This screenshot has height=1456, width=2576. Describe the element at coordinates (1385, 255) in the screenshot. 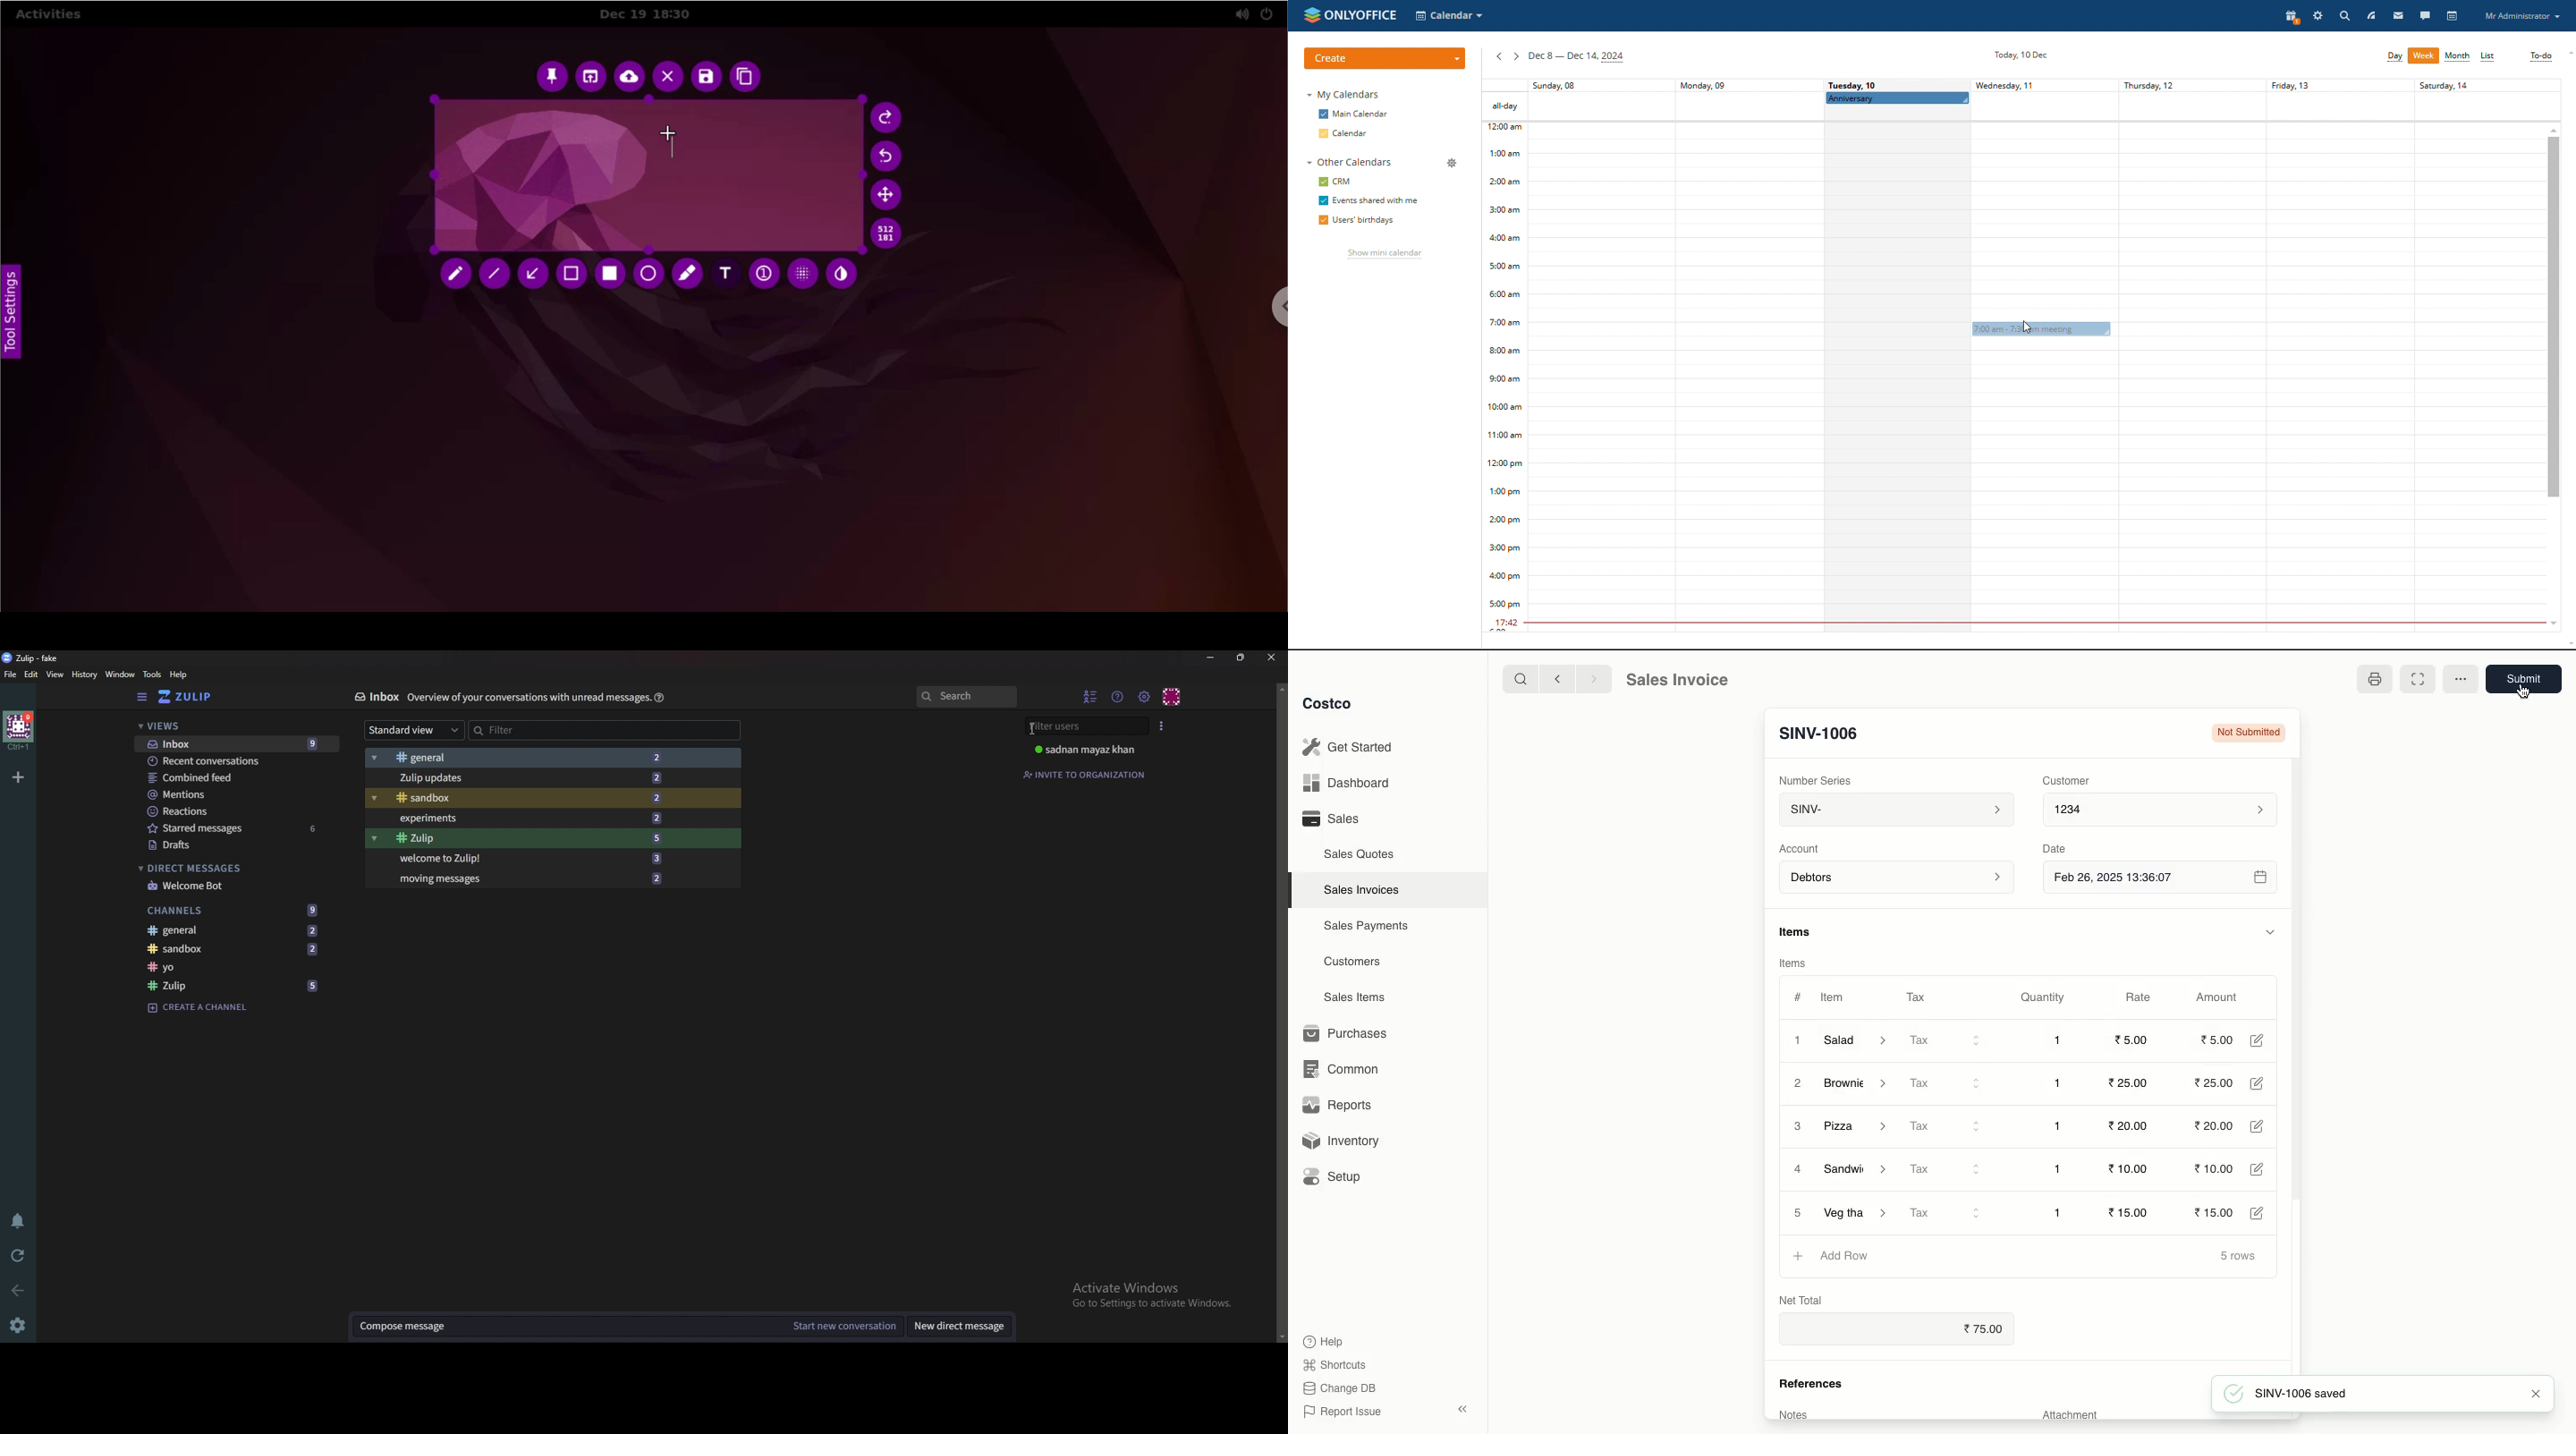

I see `show mini calendar` at that location.